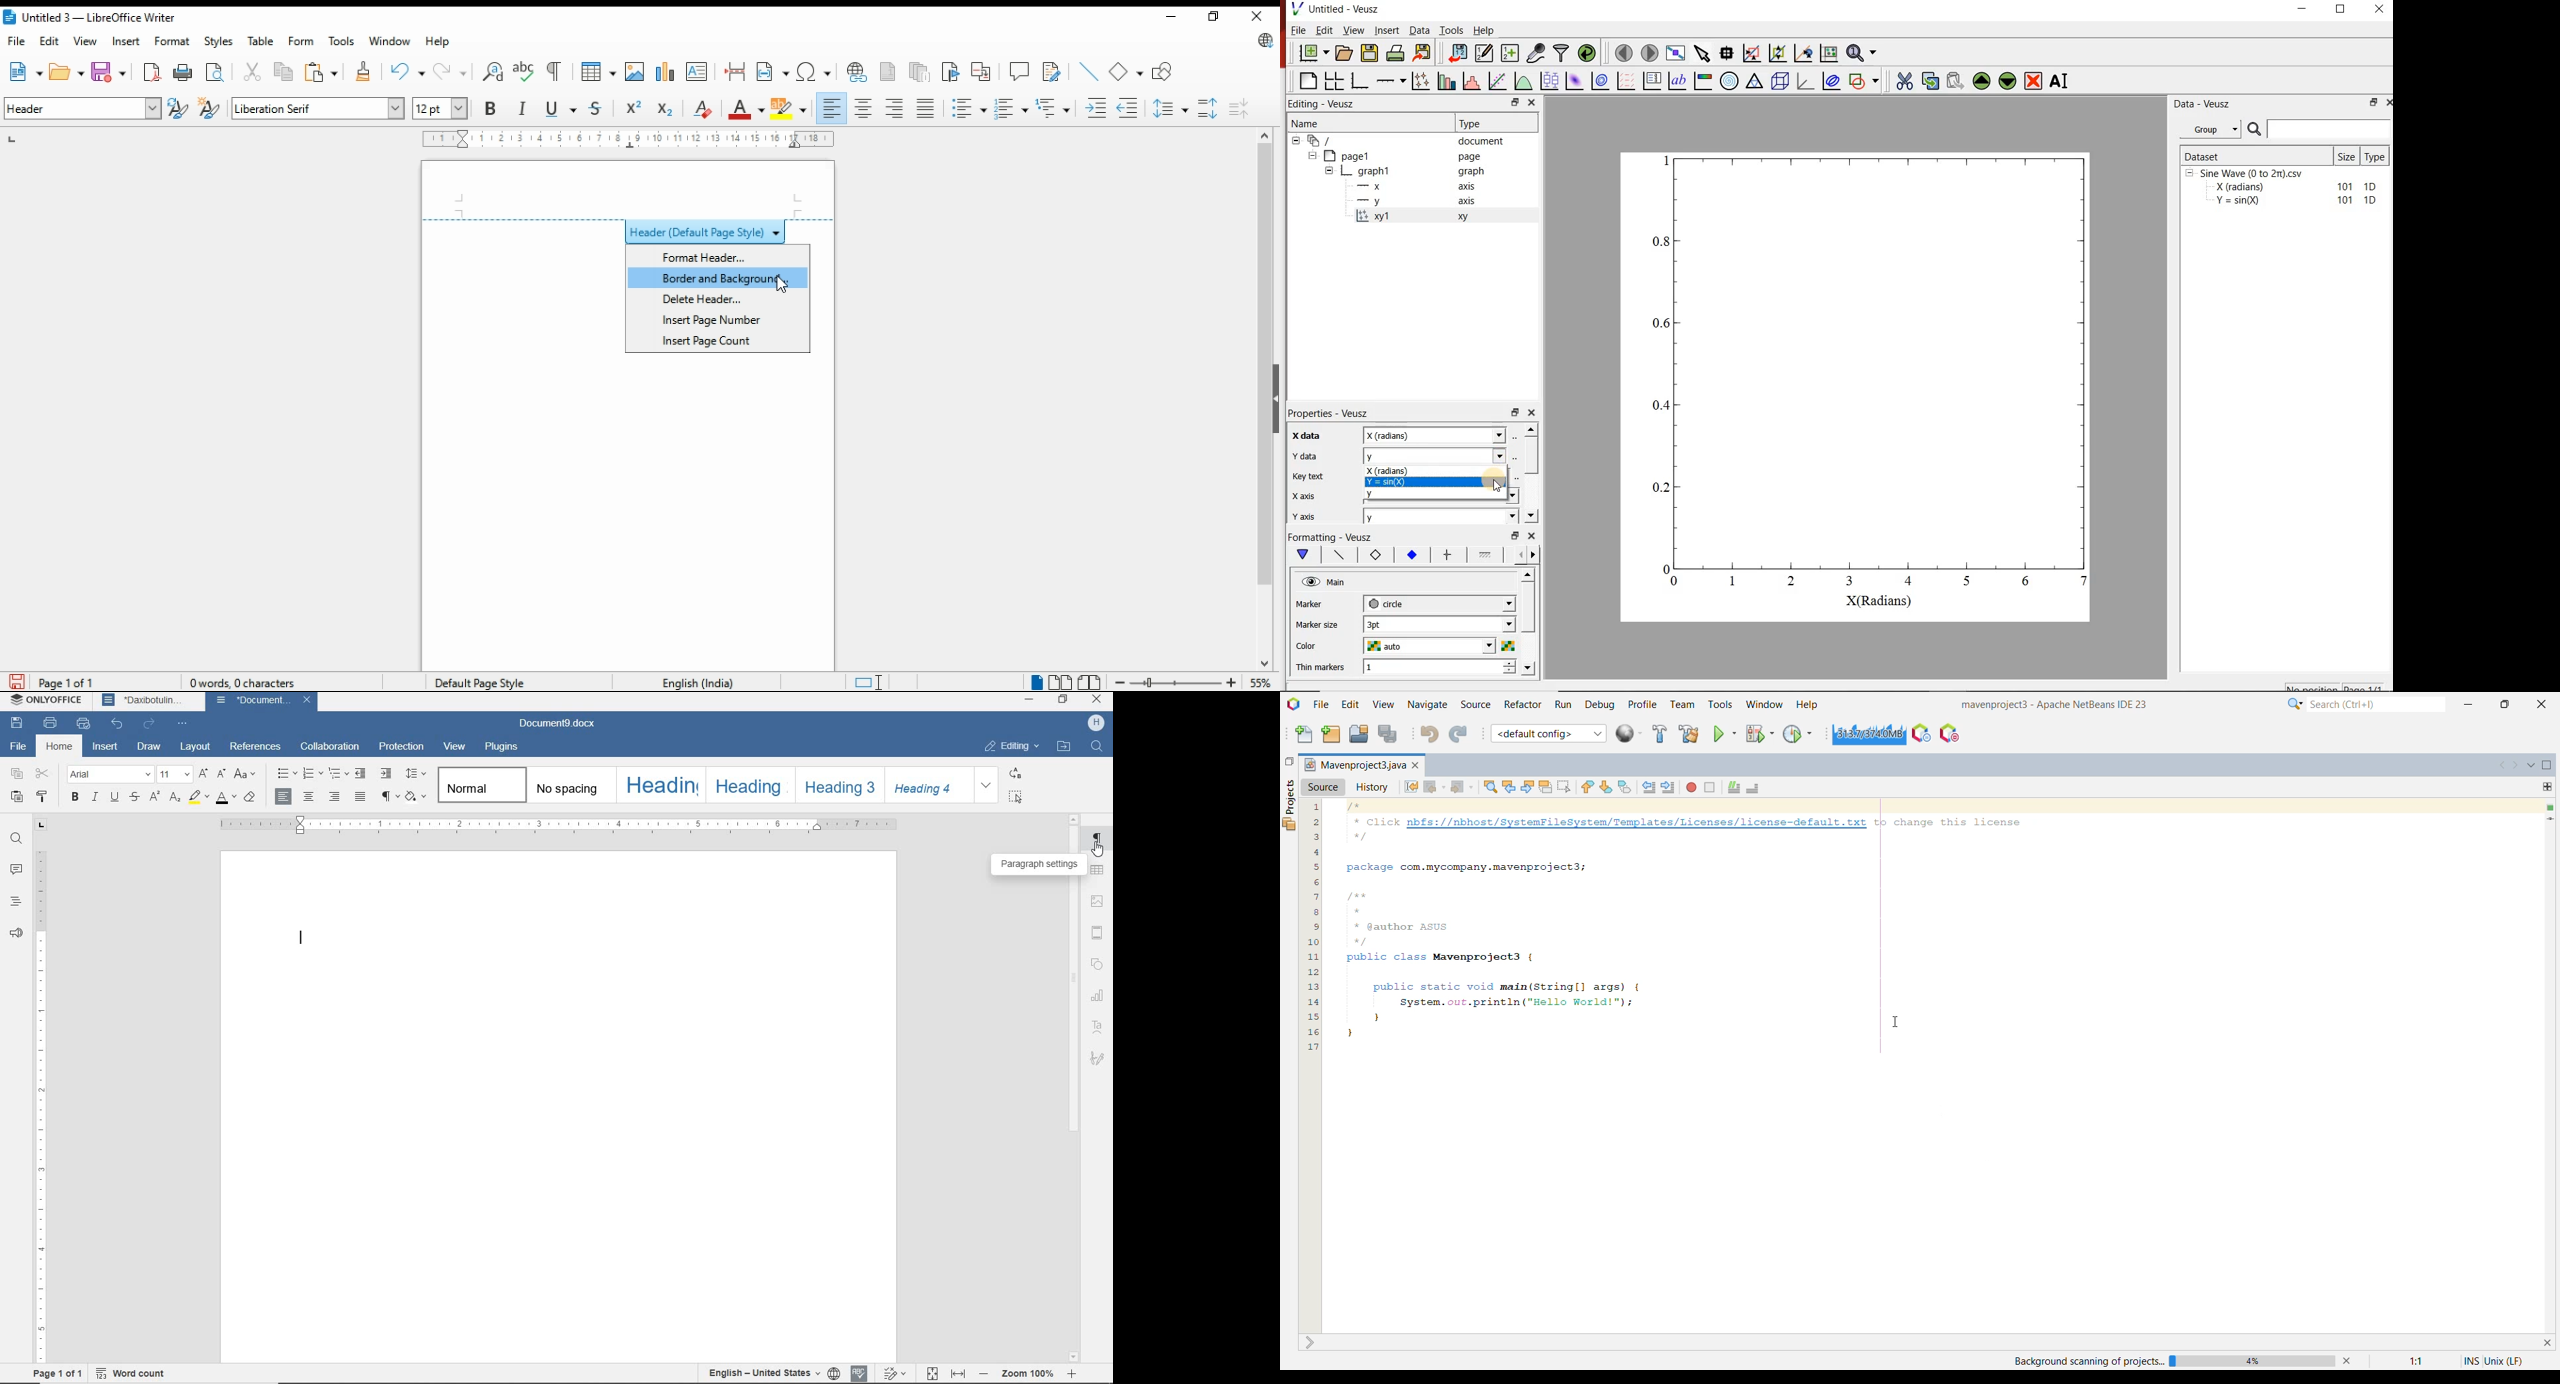 The height and width of the screenshot is (1400, 2576). Describe the element at coordinates (501, 747) in the screenshot. I see `plugins` at that location.